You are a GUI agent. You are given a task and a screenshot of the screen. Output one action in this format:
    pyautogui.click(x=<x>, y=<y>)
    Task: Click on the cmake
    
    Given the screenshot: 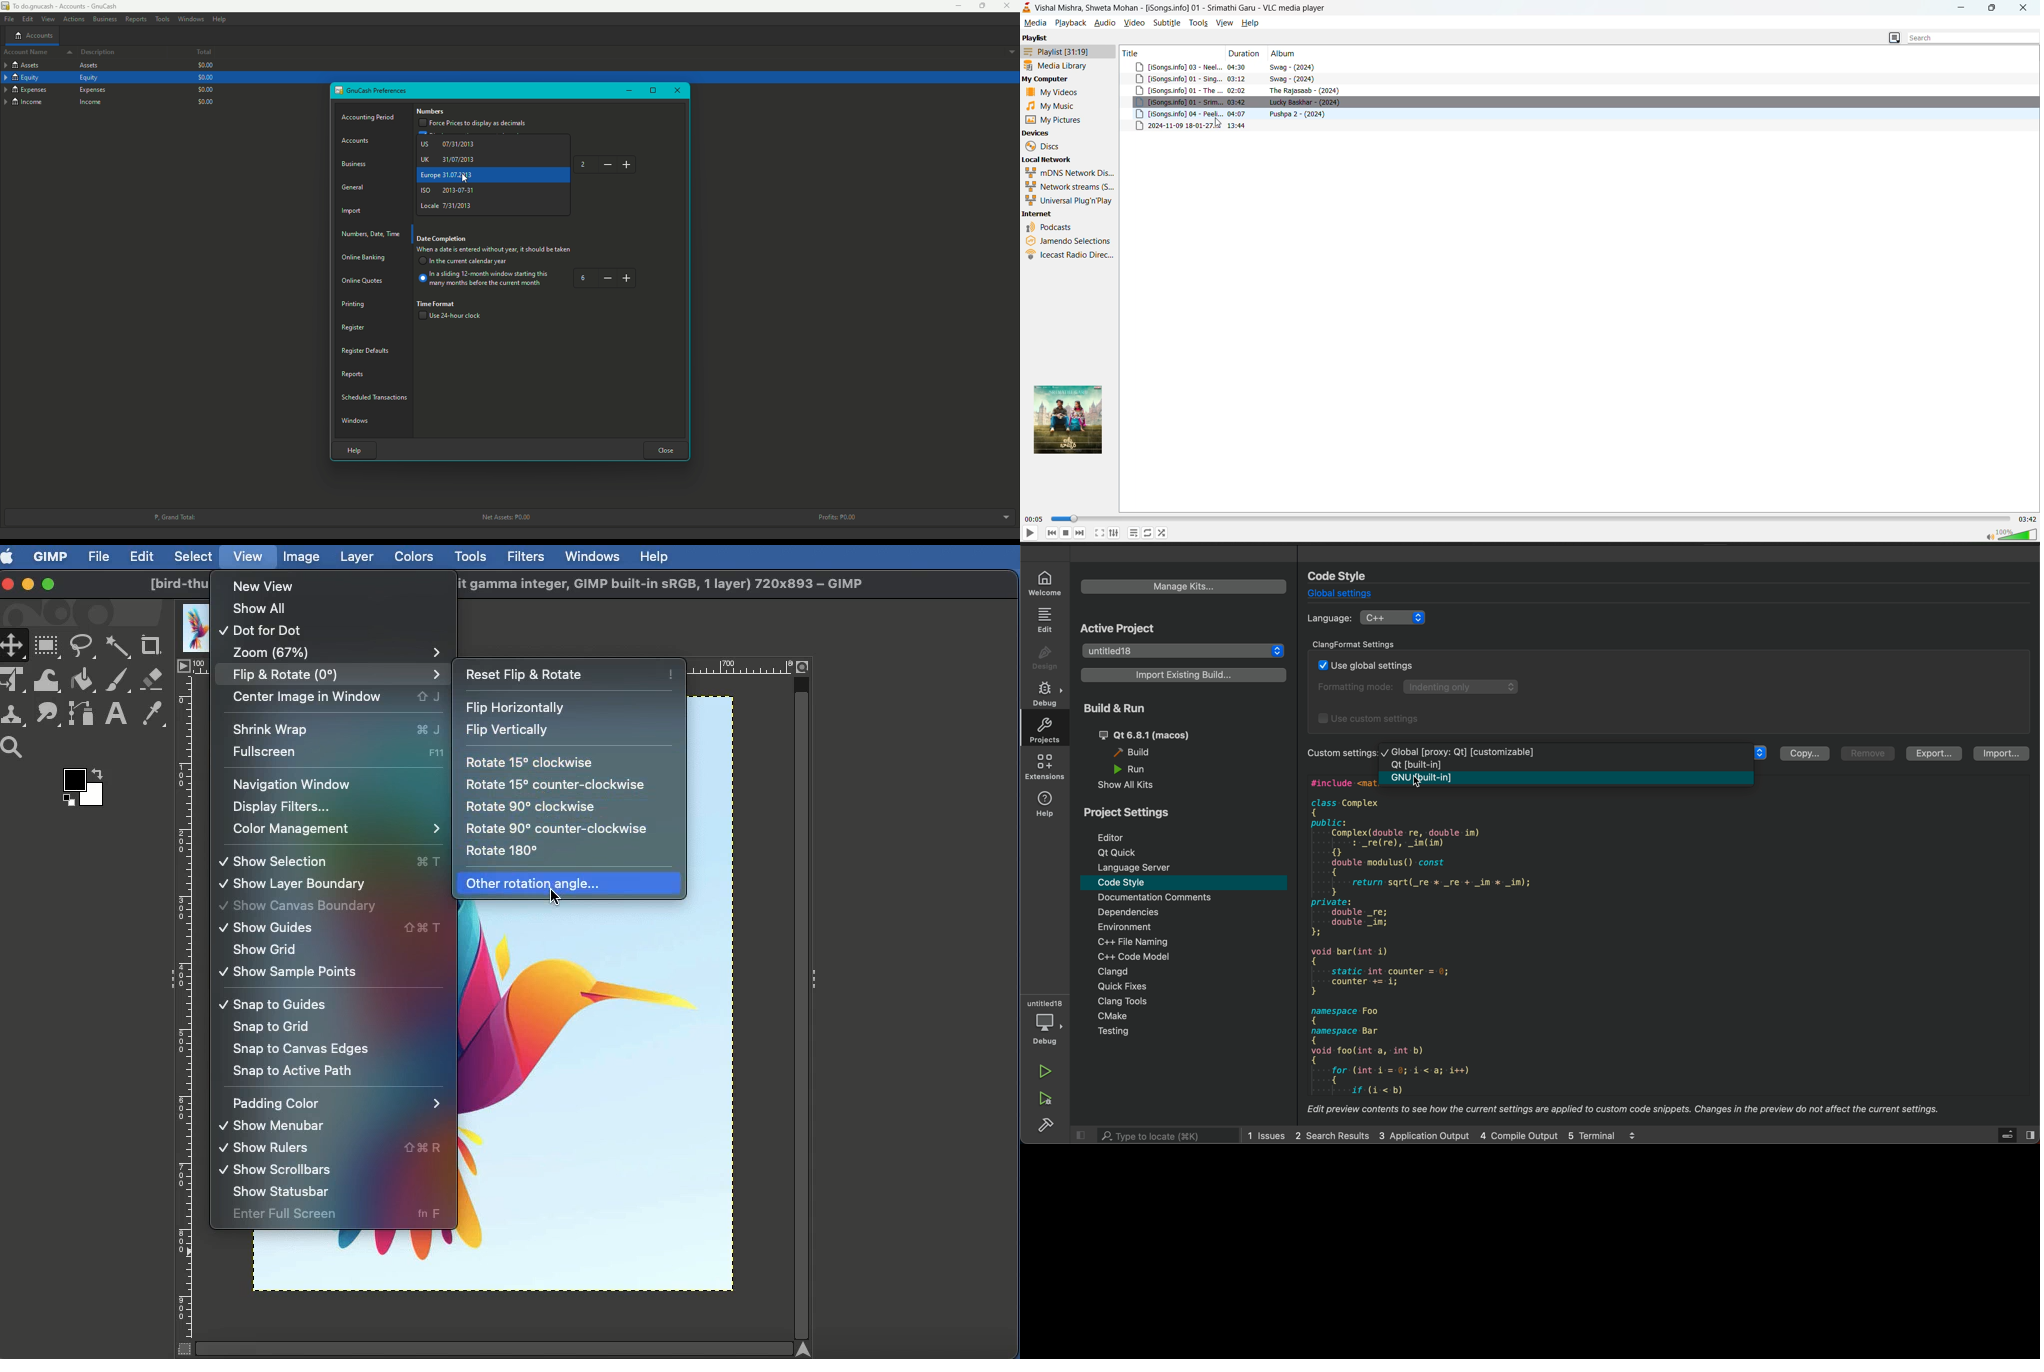 What is the action you would take?
    pyautogui.click(x=1119, y=1019)
    